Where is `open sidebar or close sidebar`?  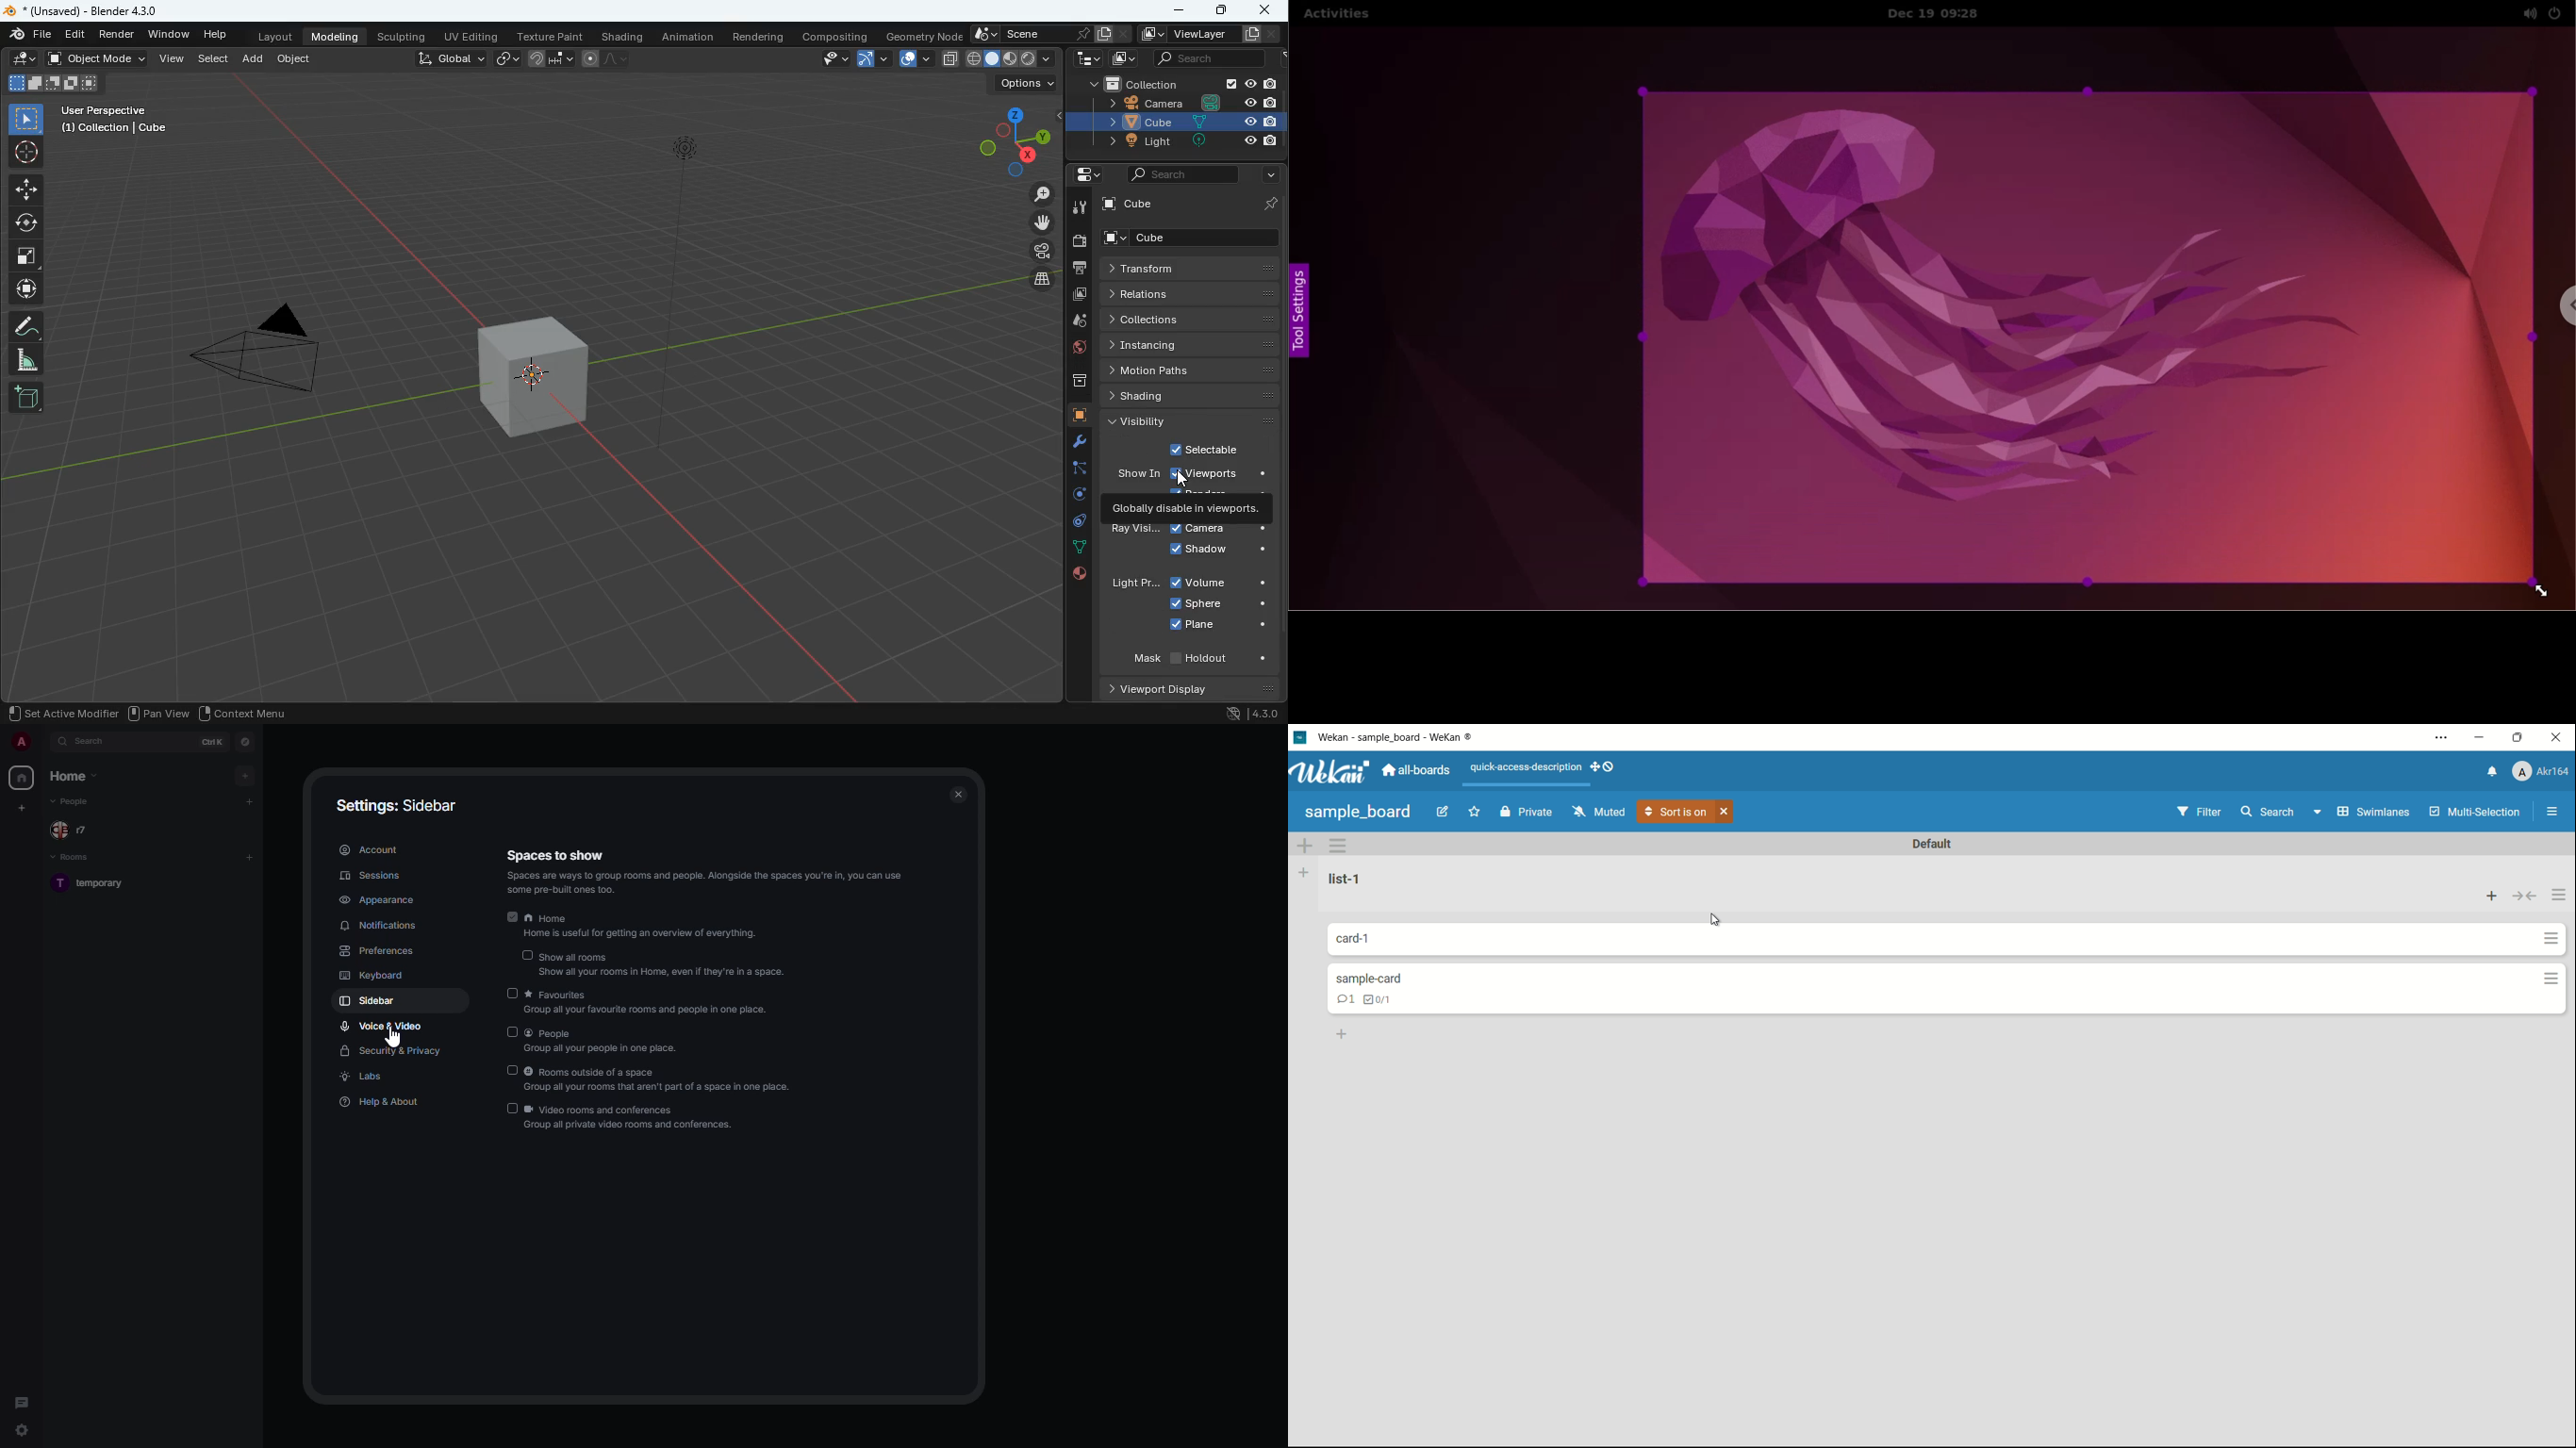
open sidebar or close sidebar is located at coordinates (2553, 812).